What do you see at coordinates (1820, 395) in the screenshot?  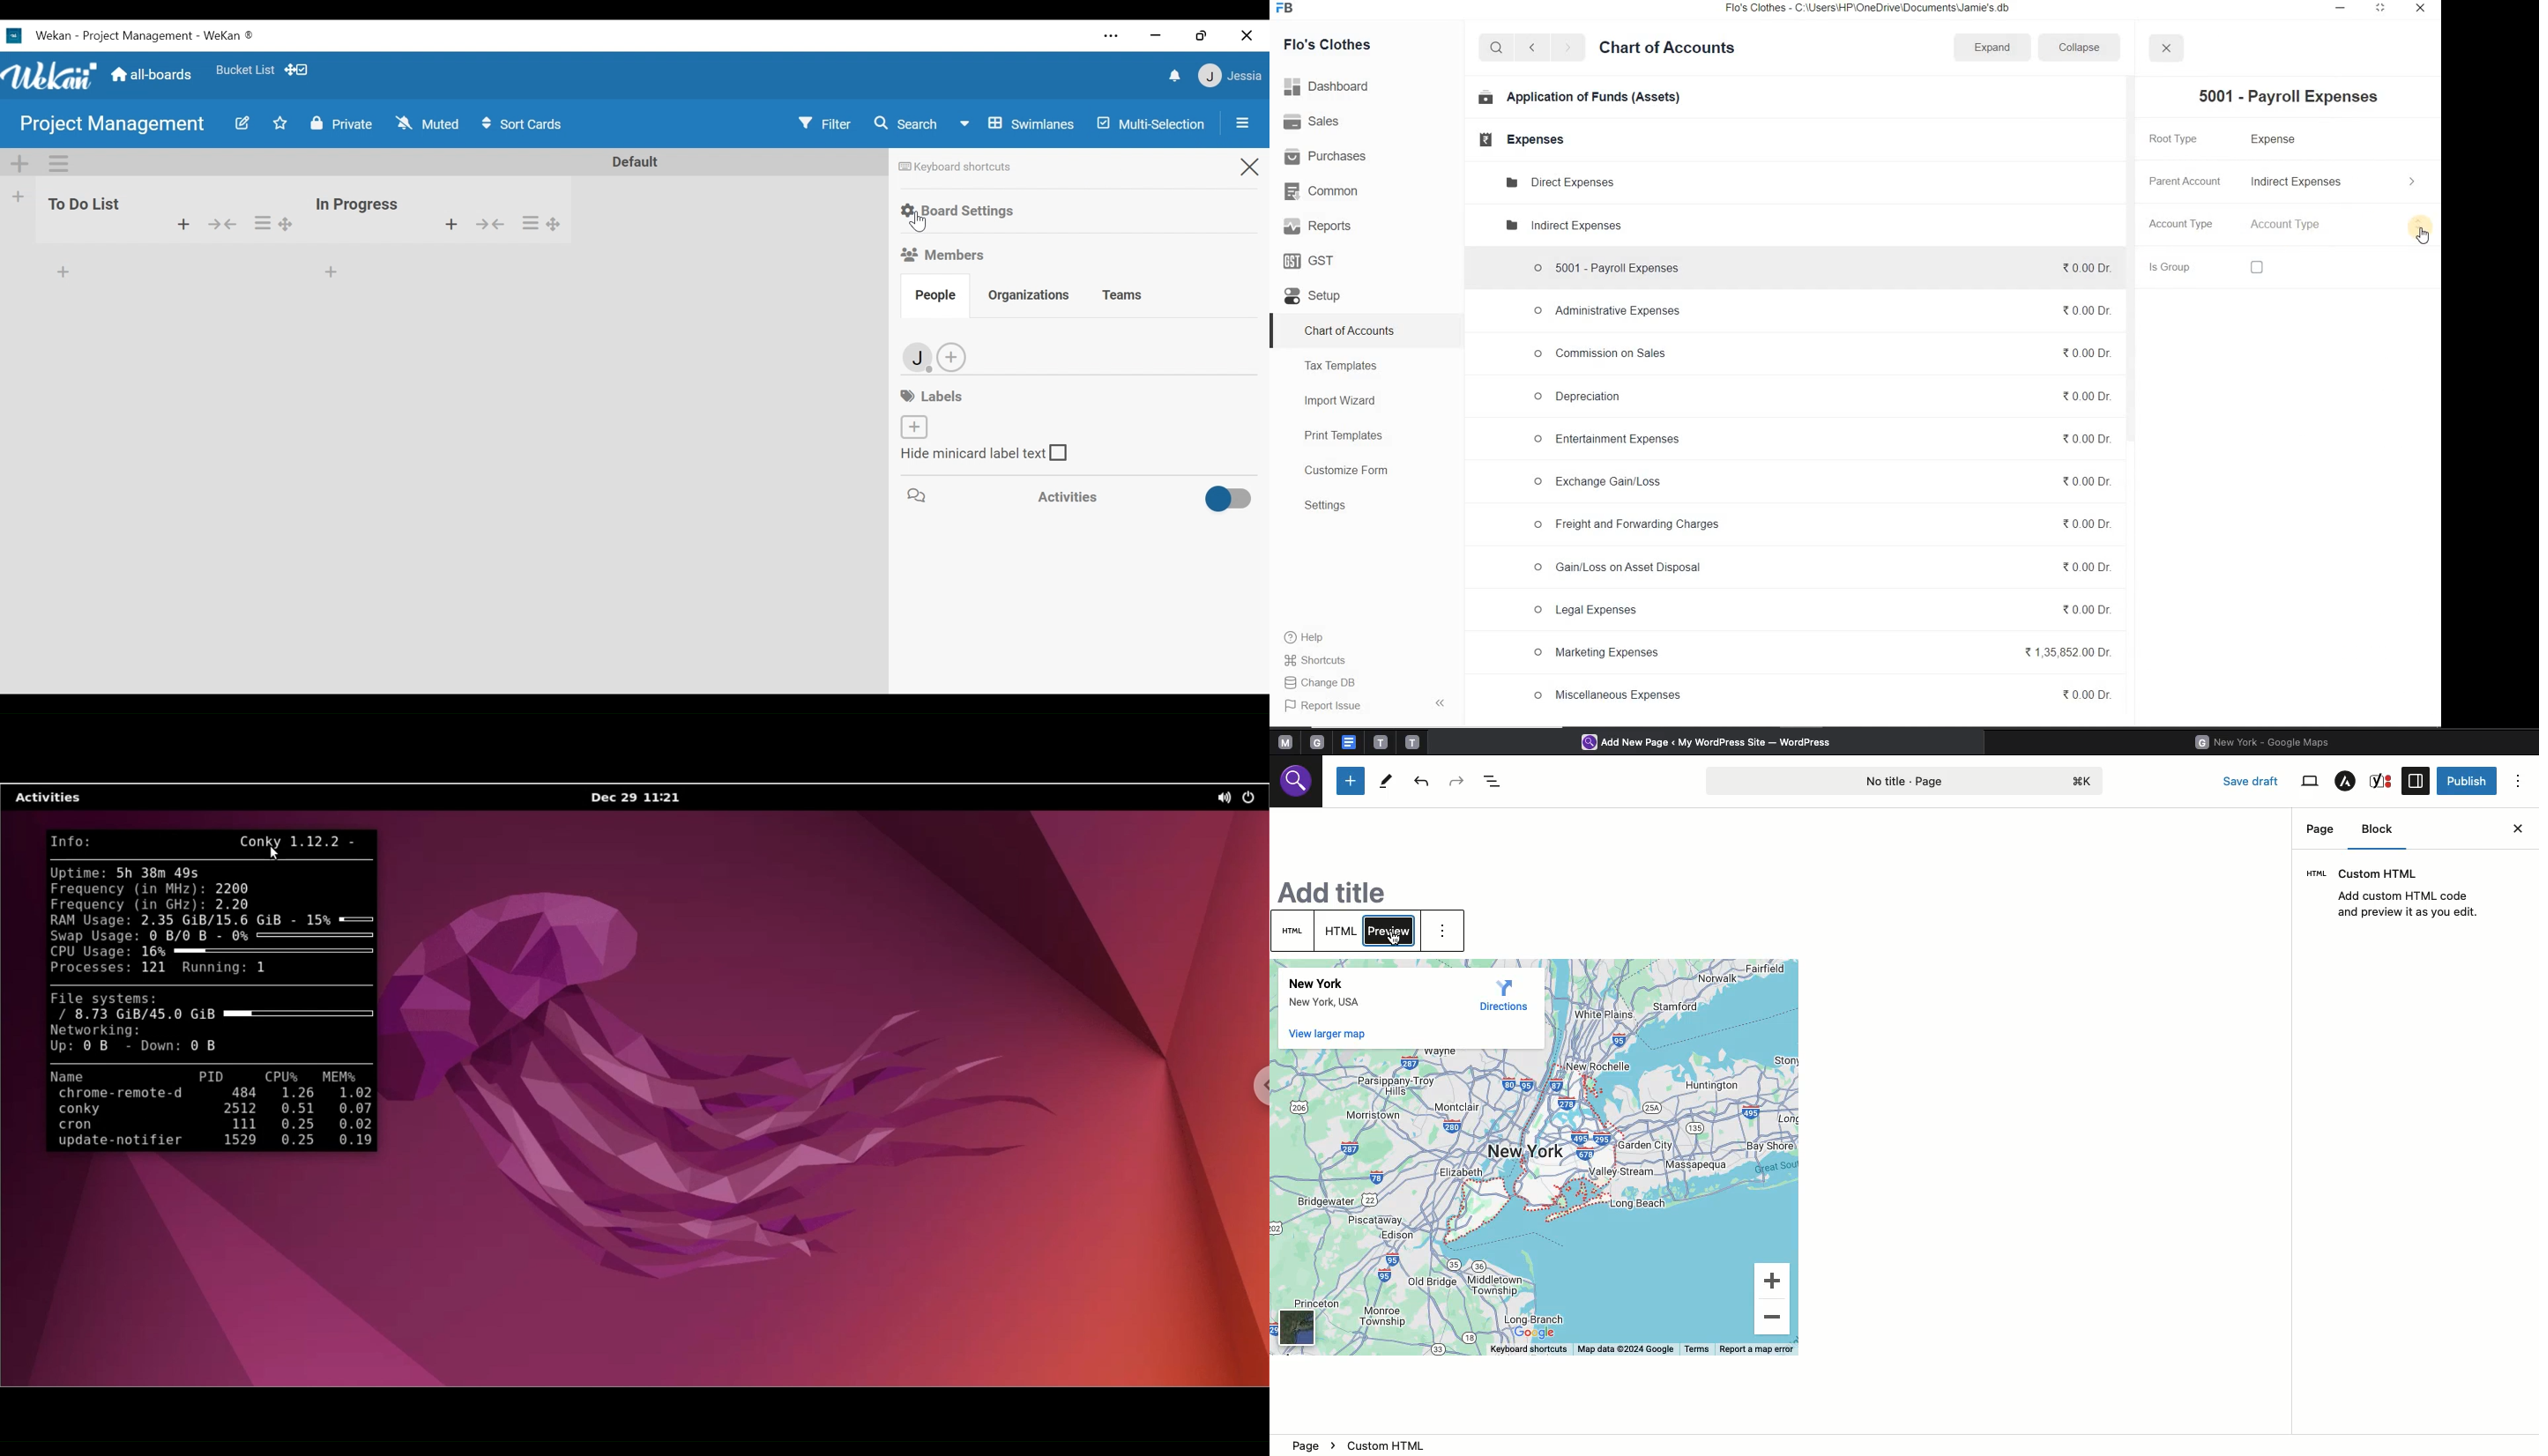 I see `© Depreciation 20.000r` at bounding box center [1820, 395].